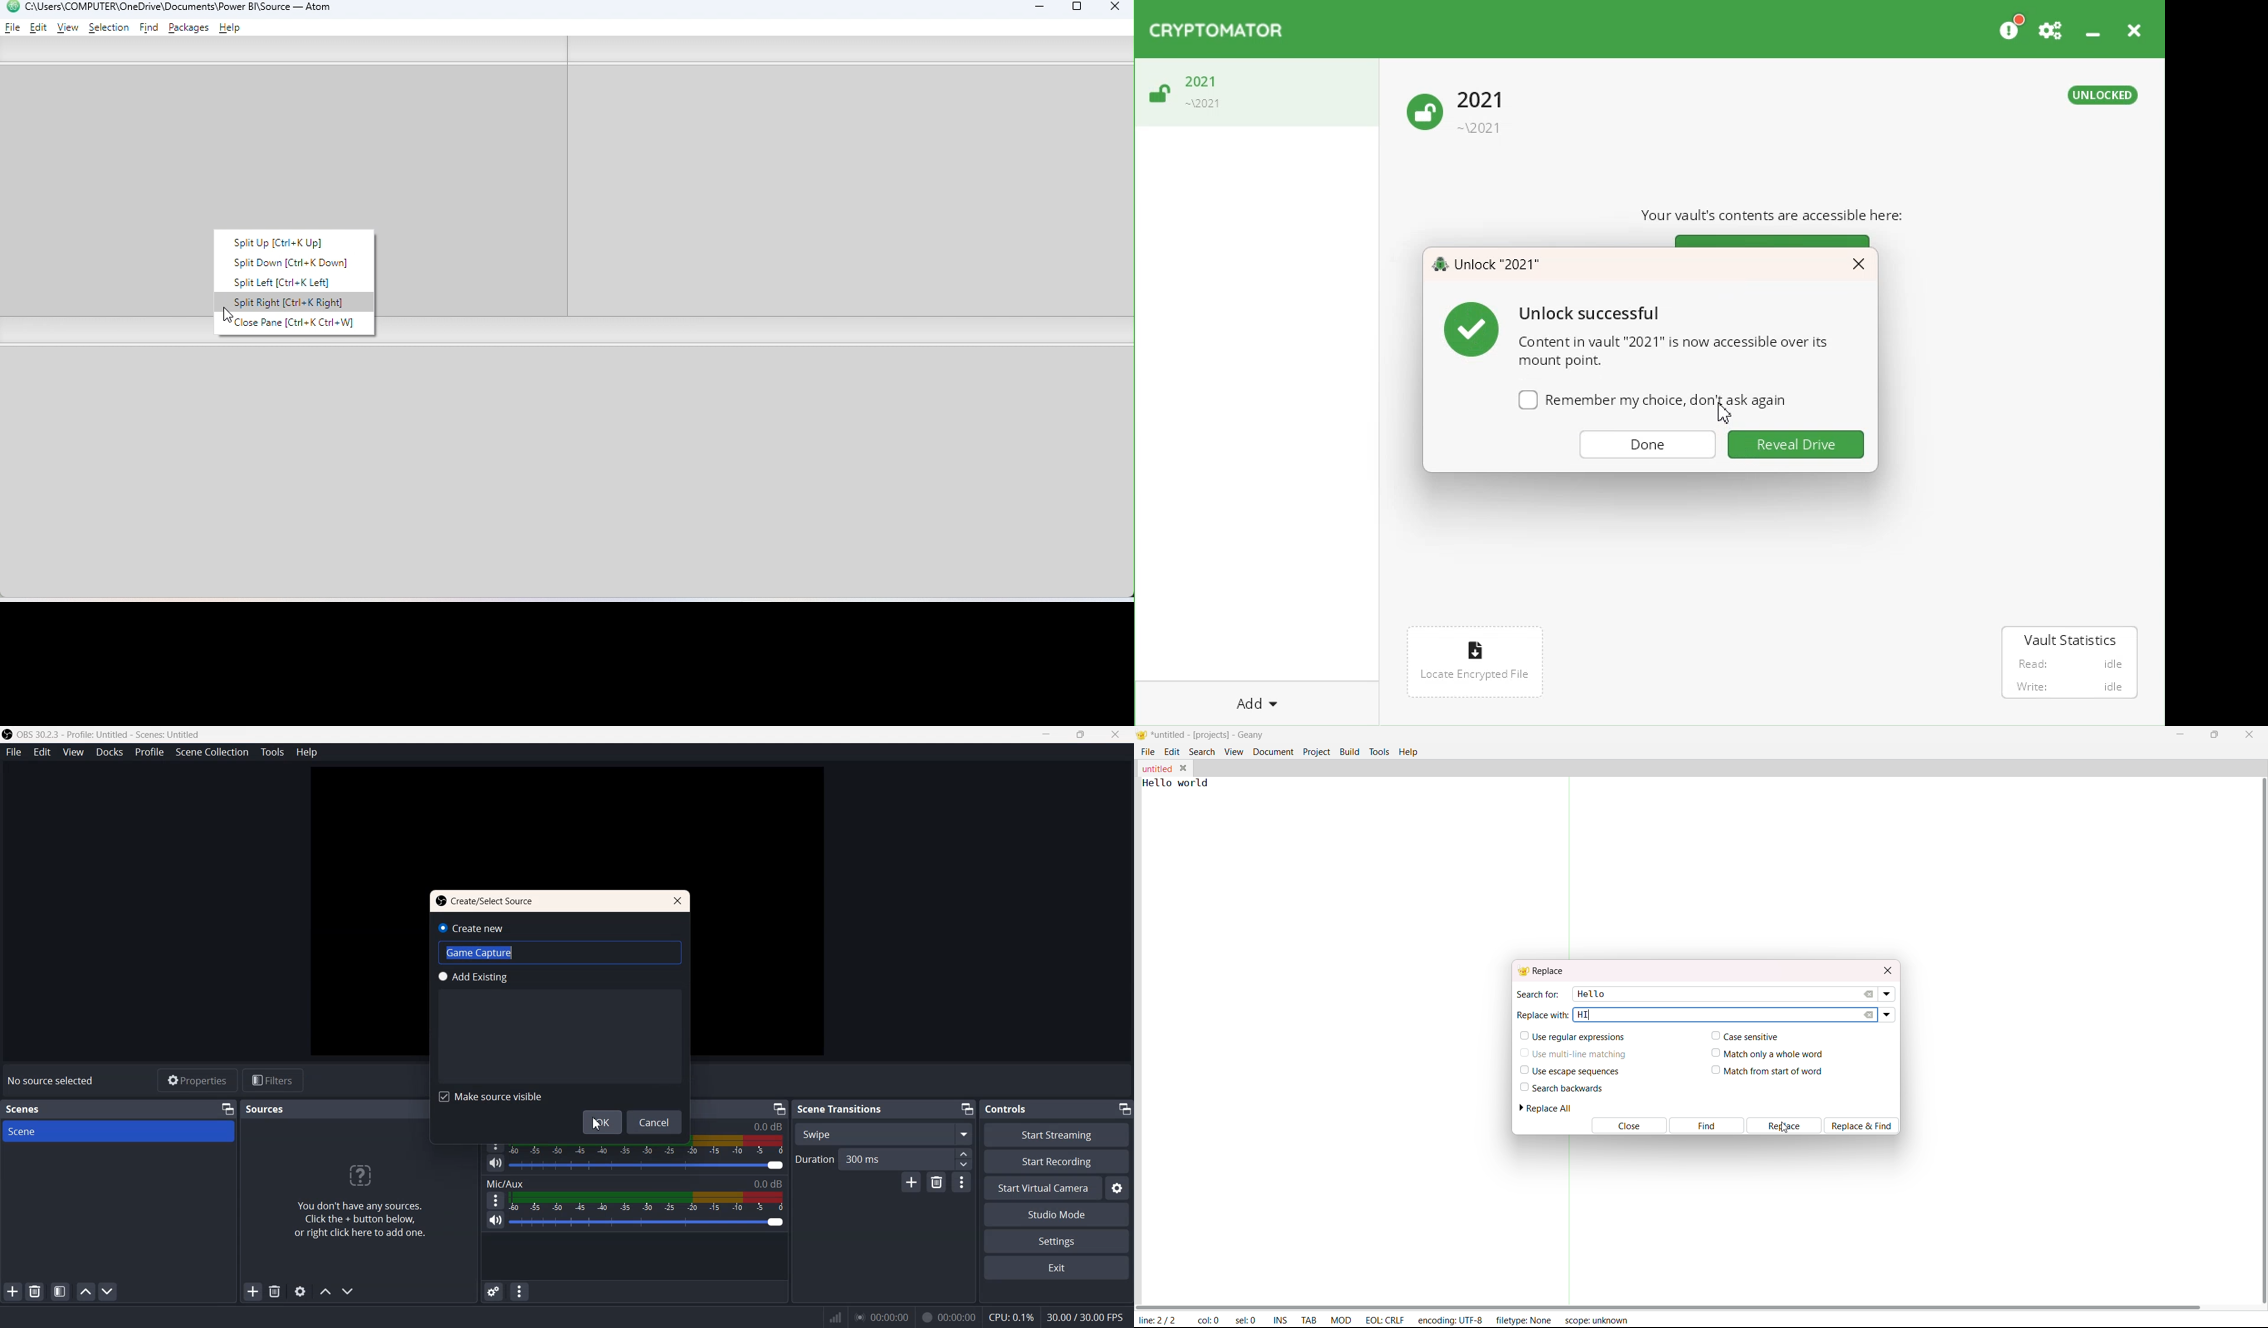 The image size is (2268, 1344). Describe the element at coordinates (646, 1222) in the screenshot. I see `Volume Adjuster` at that location.